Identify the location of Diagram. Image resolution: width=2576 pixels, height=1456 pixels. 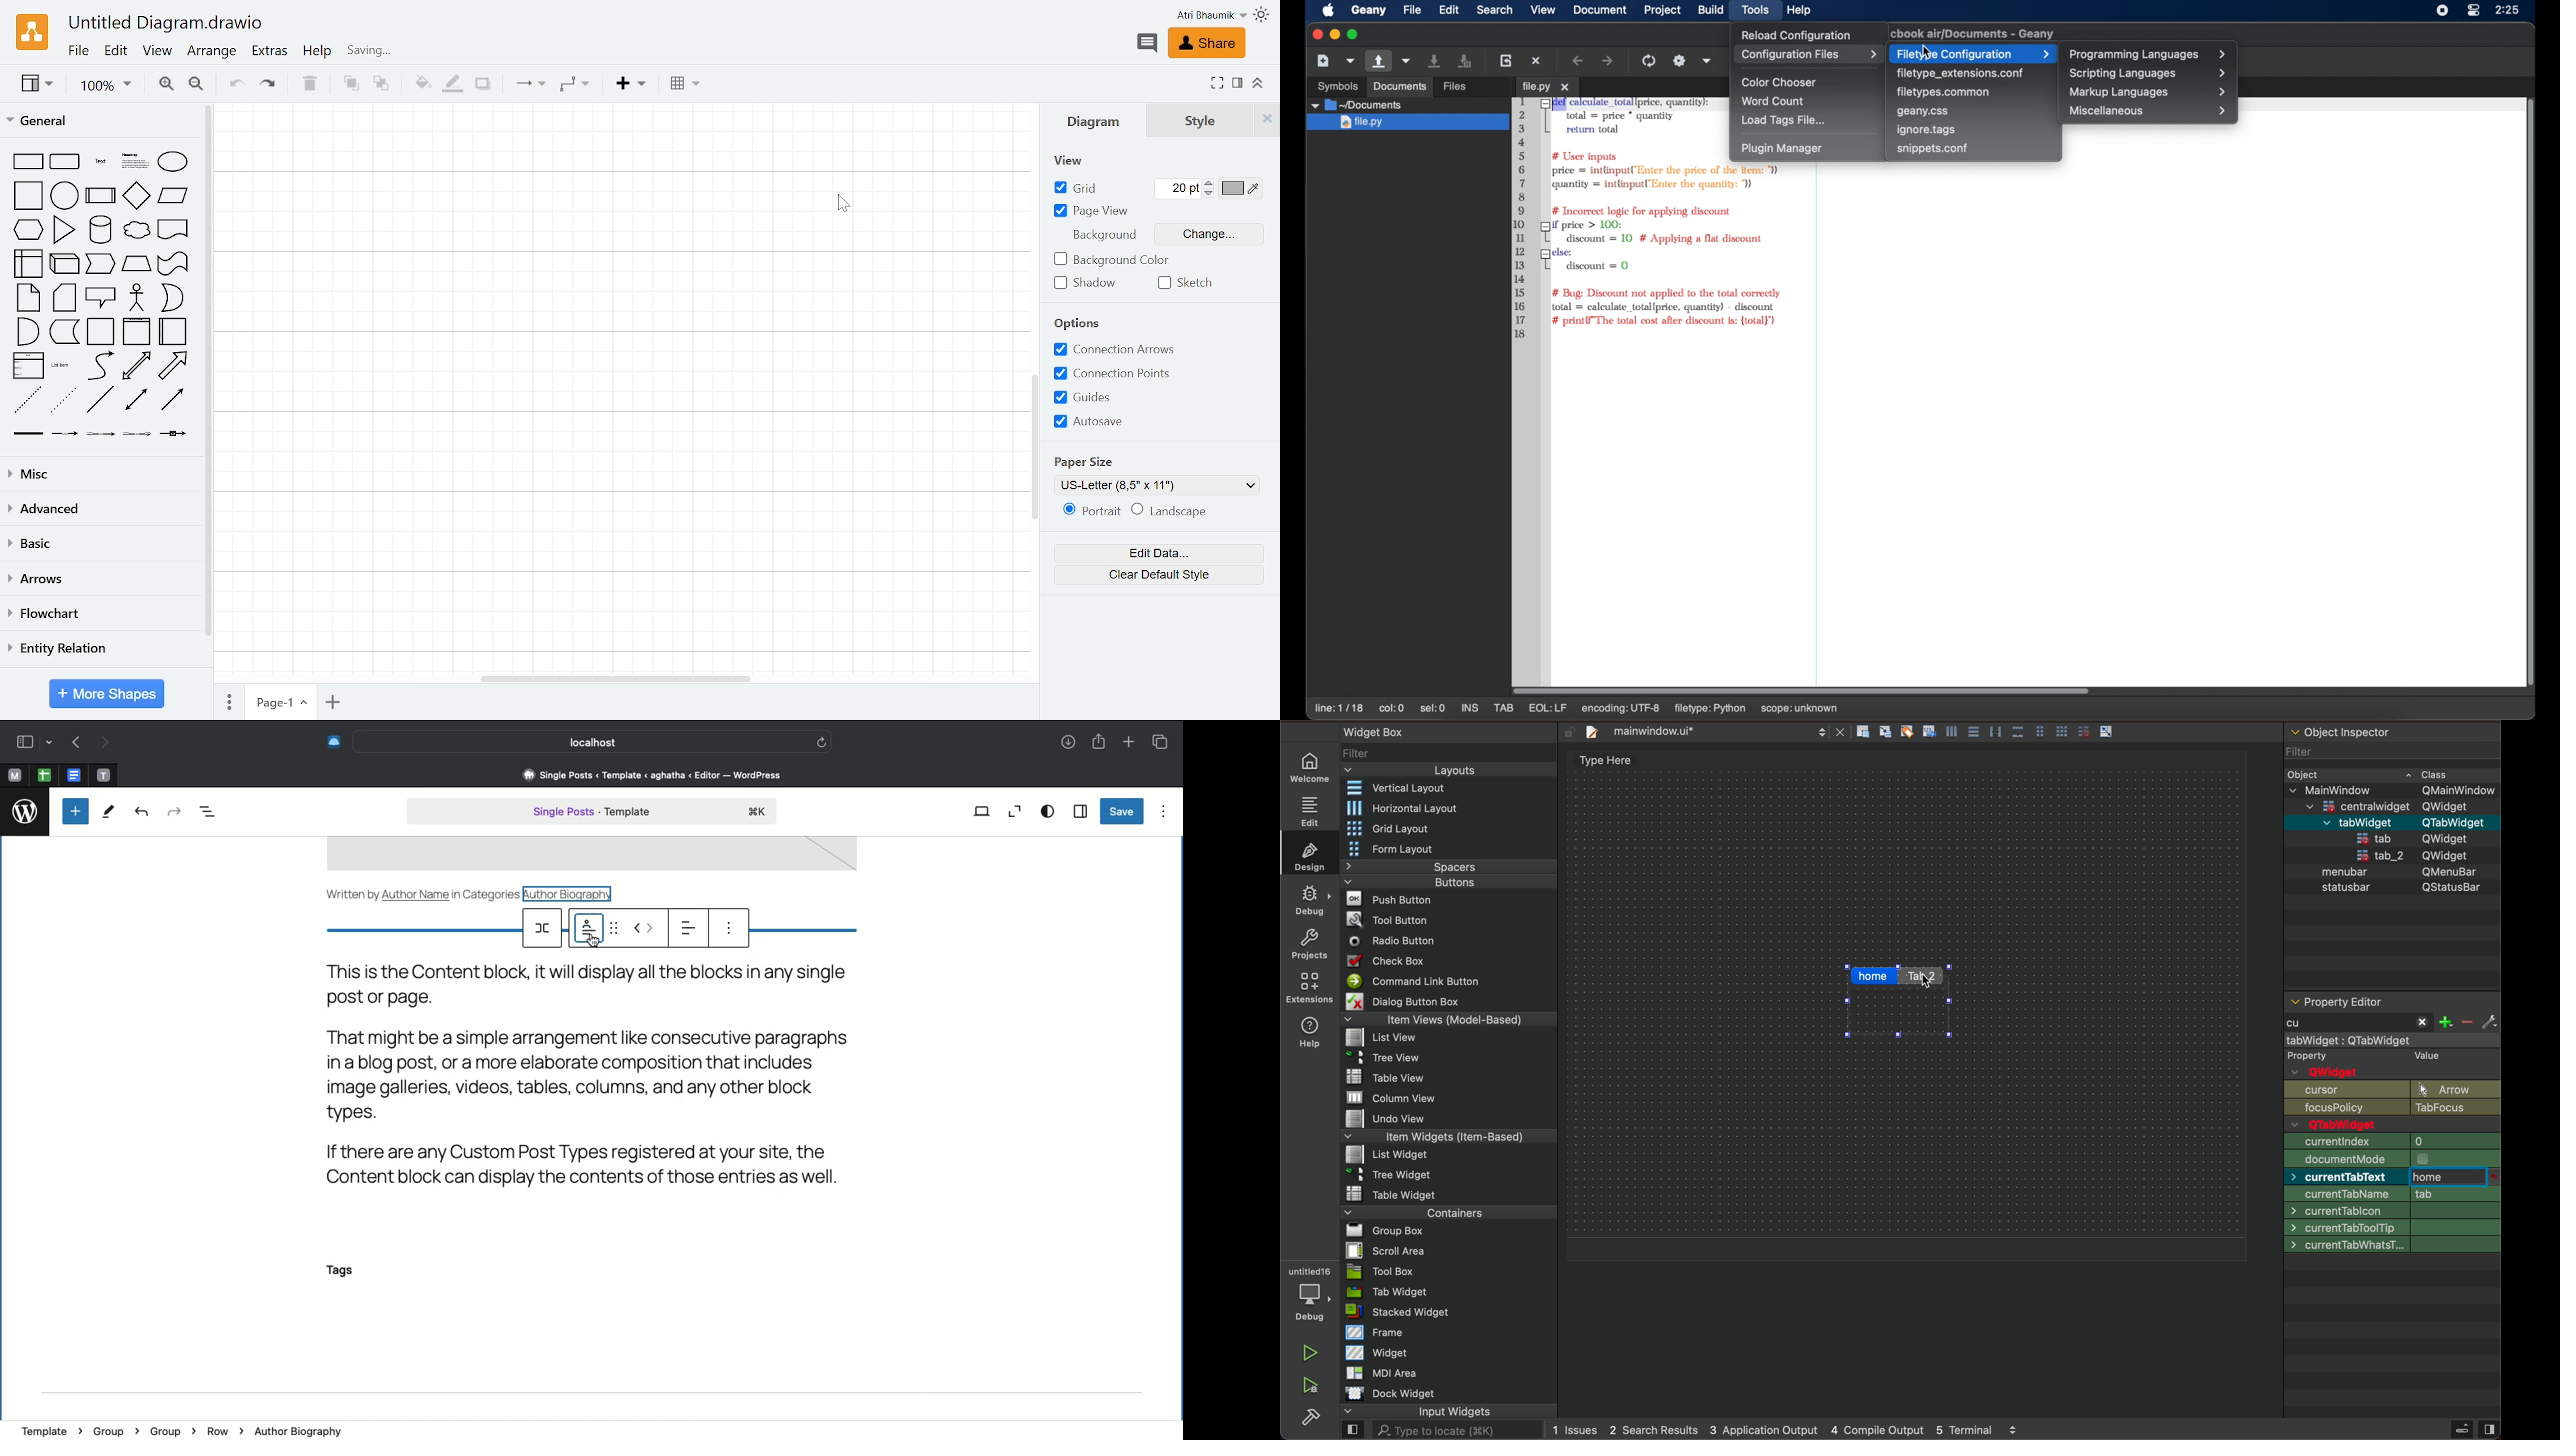
(1090, 122).